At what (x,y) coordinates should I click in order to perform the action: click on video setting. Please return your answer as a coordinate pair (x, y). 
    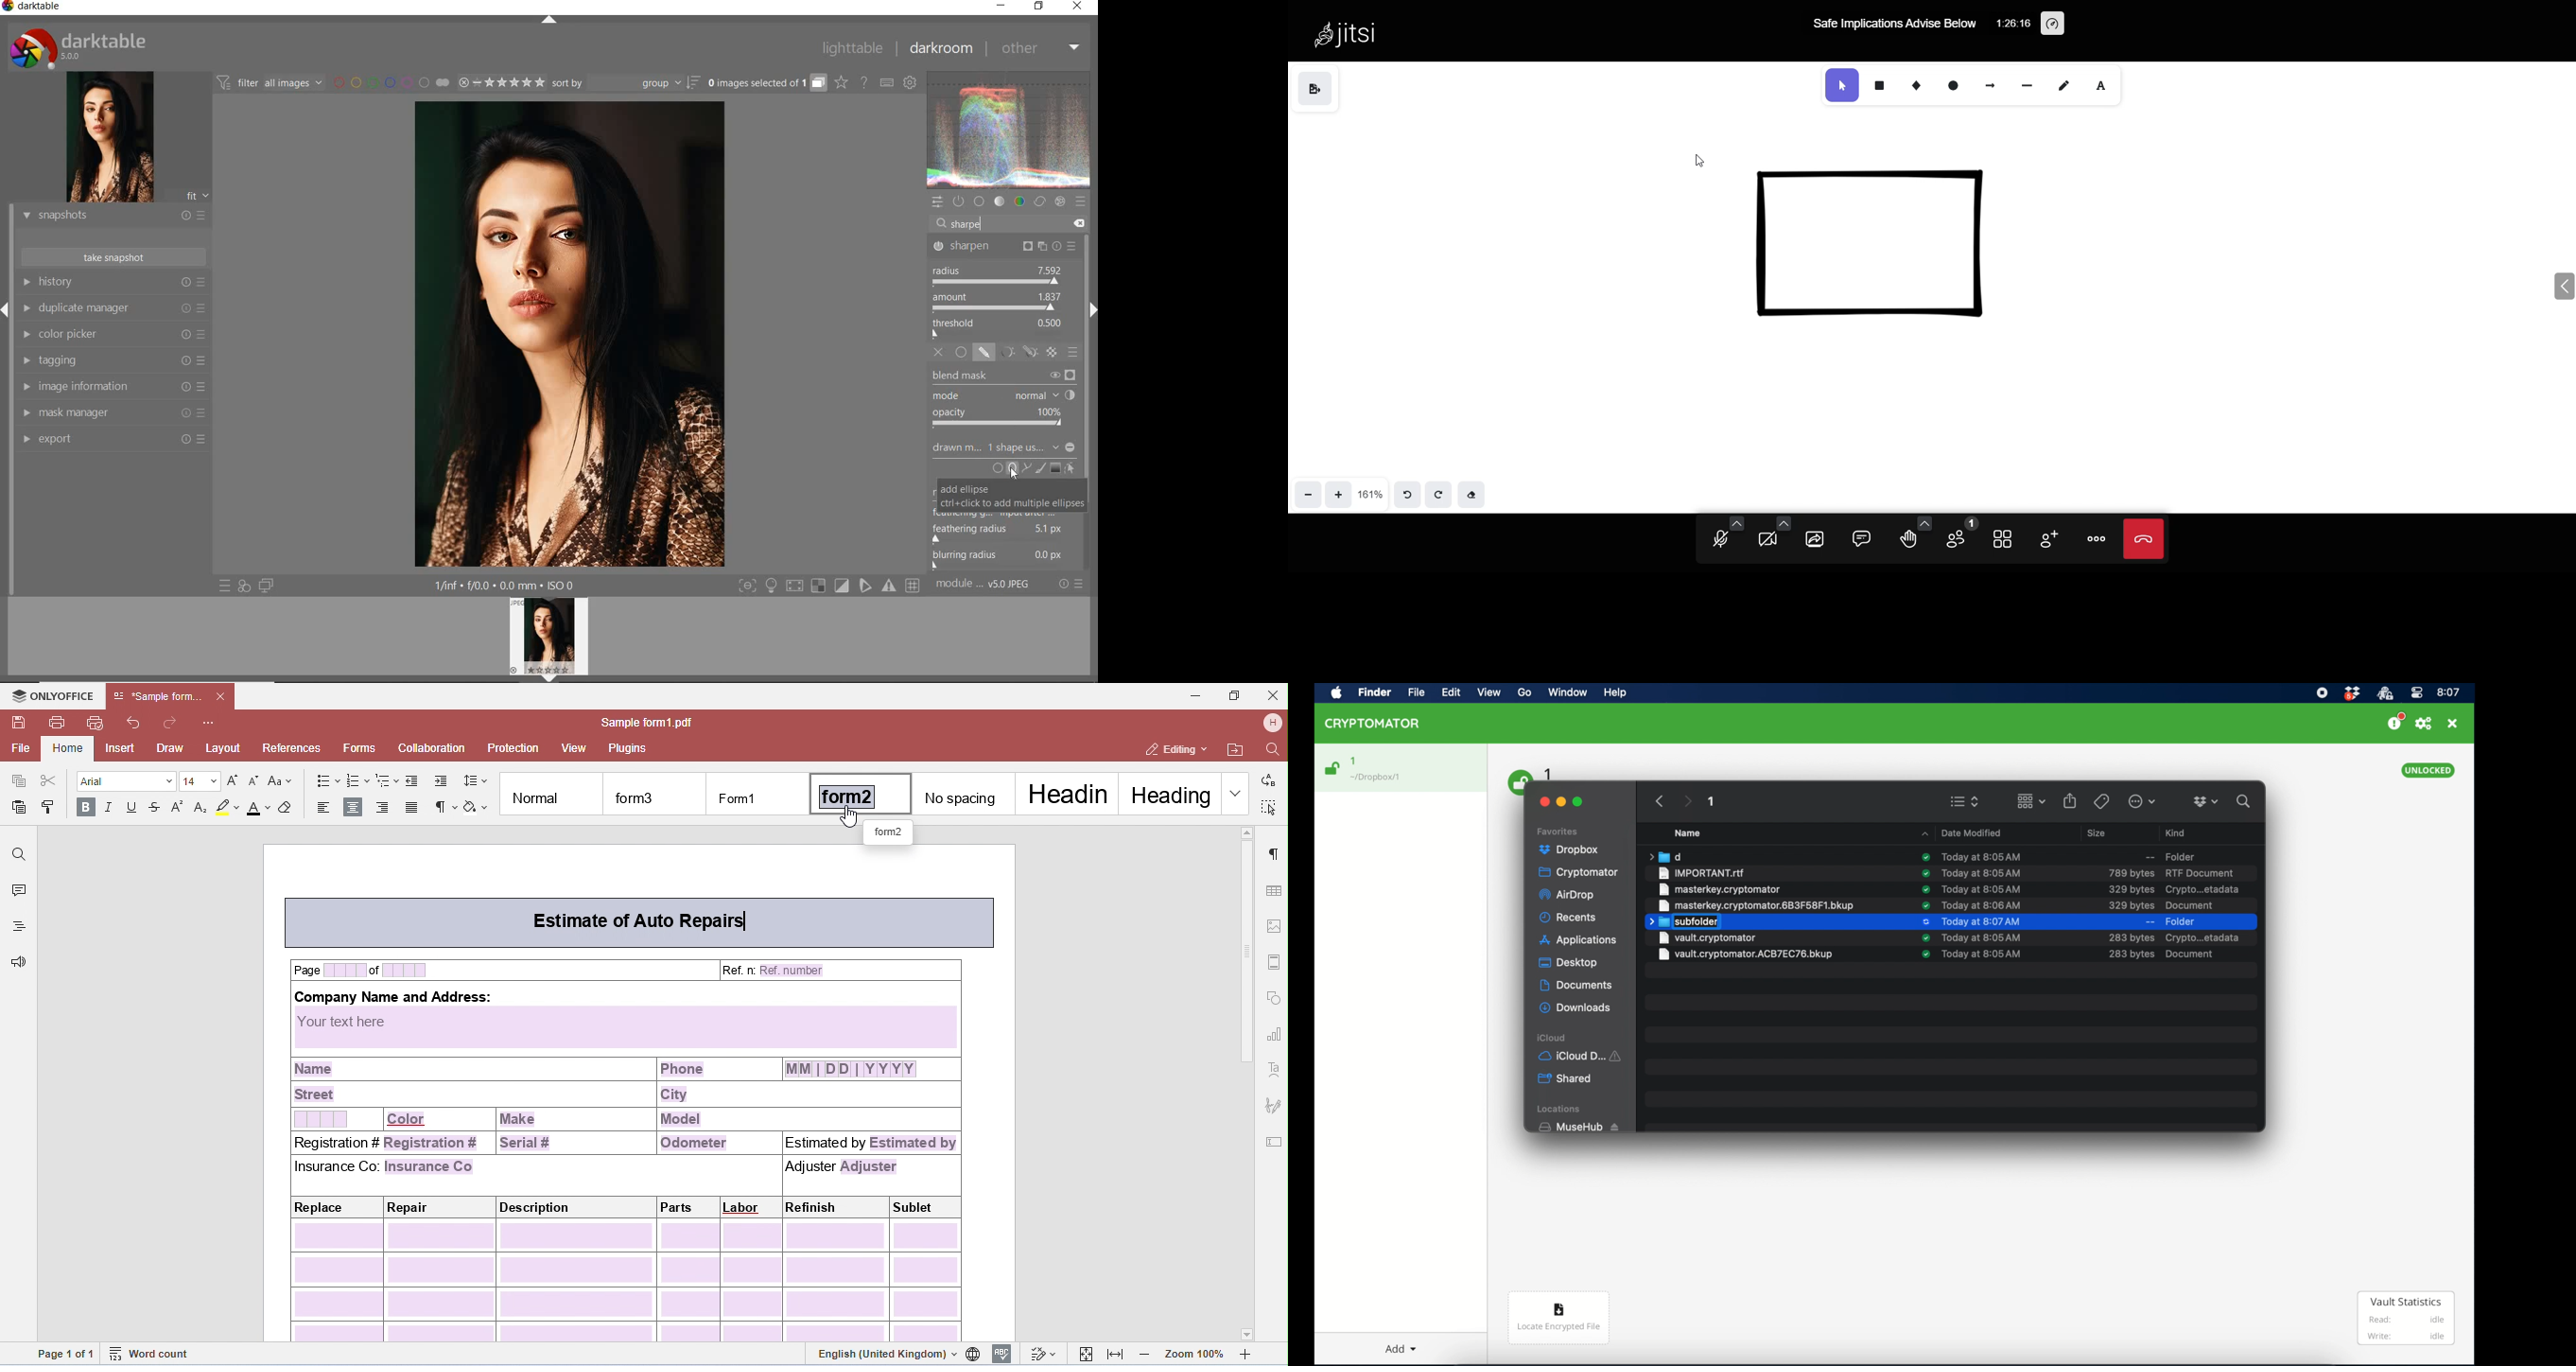
    Looking at the image, I should click on (1783, 515).